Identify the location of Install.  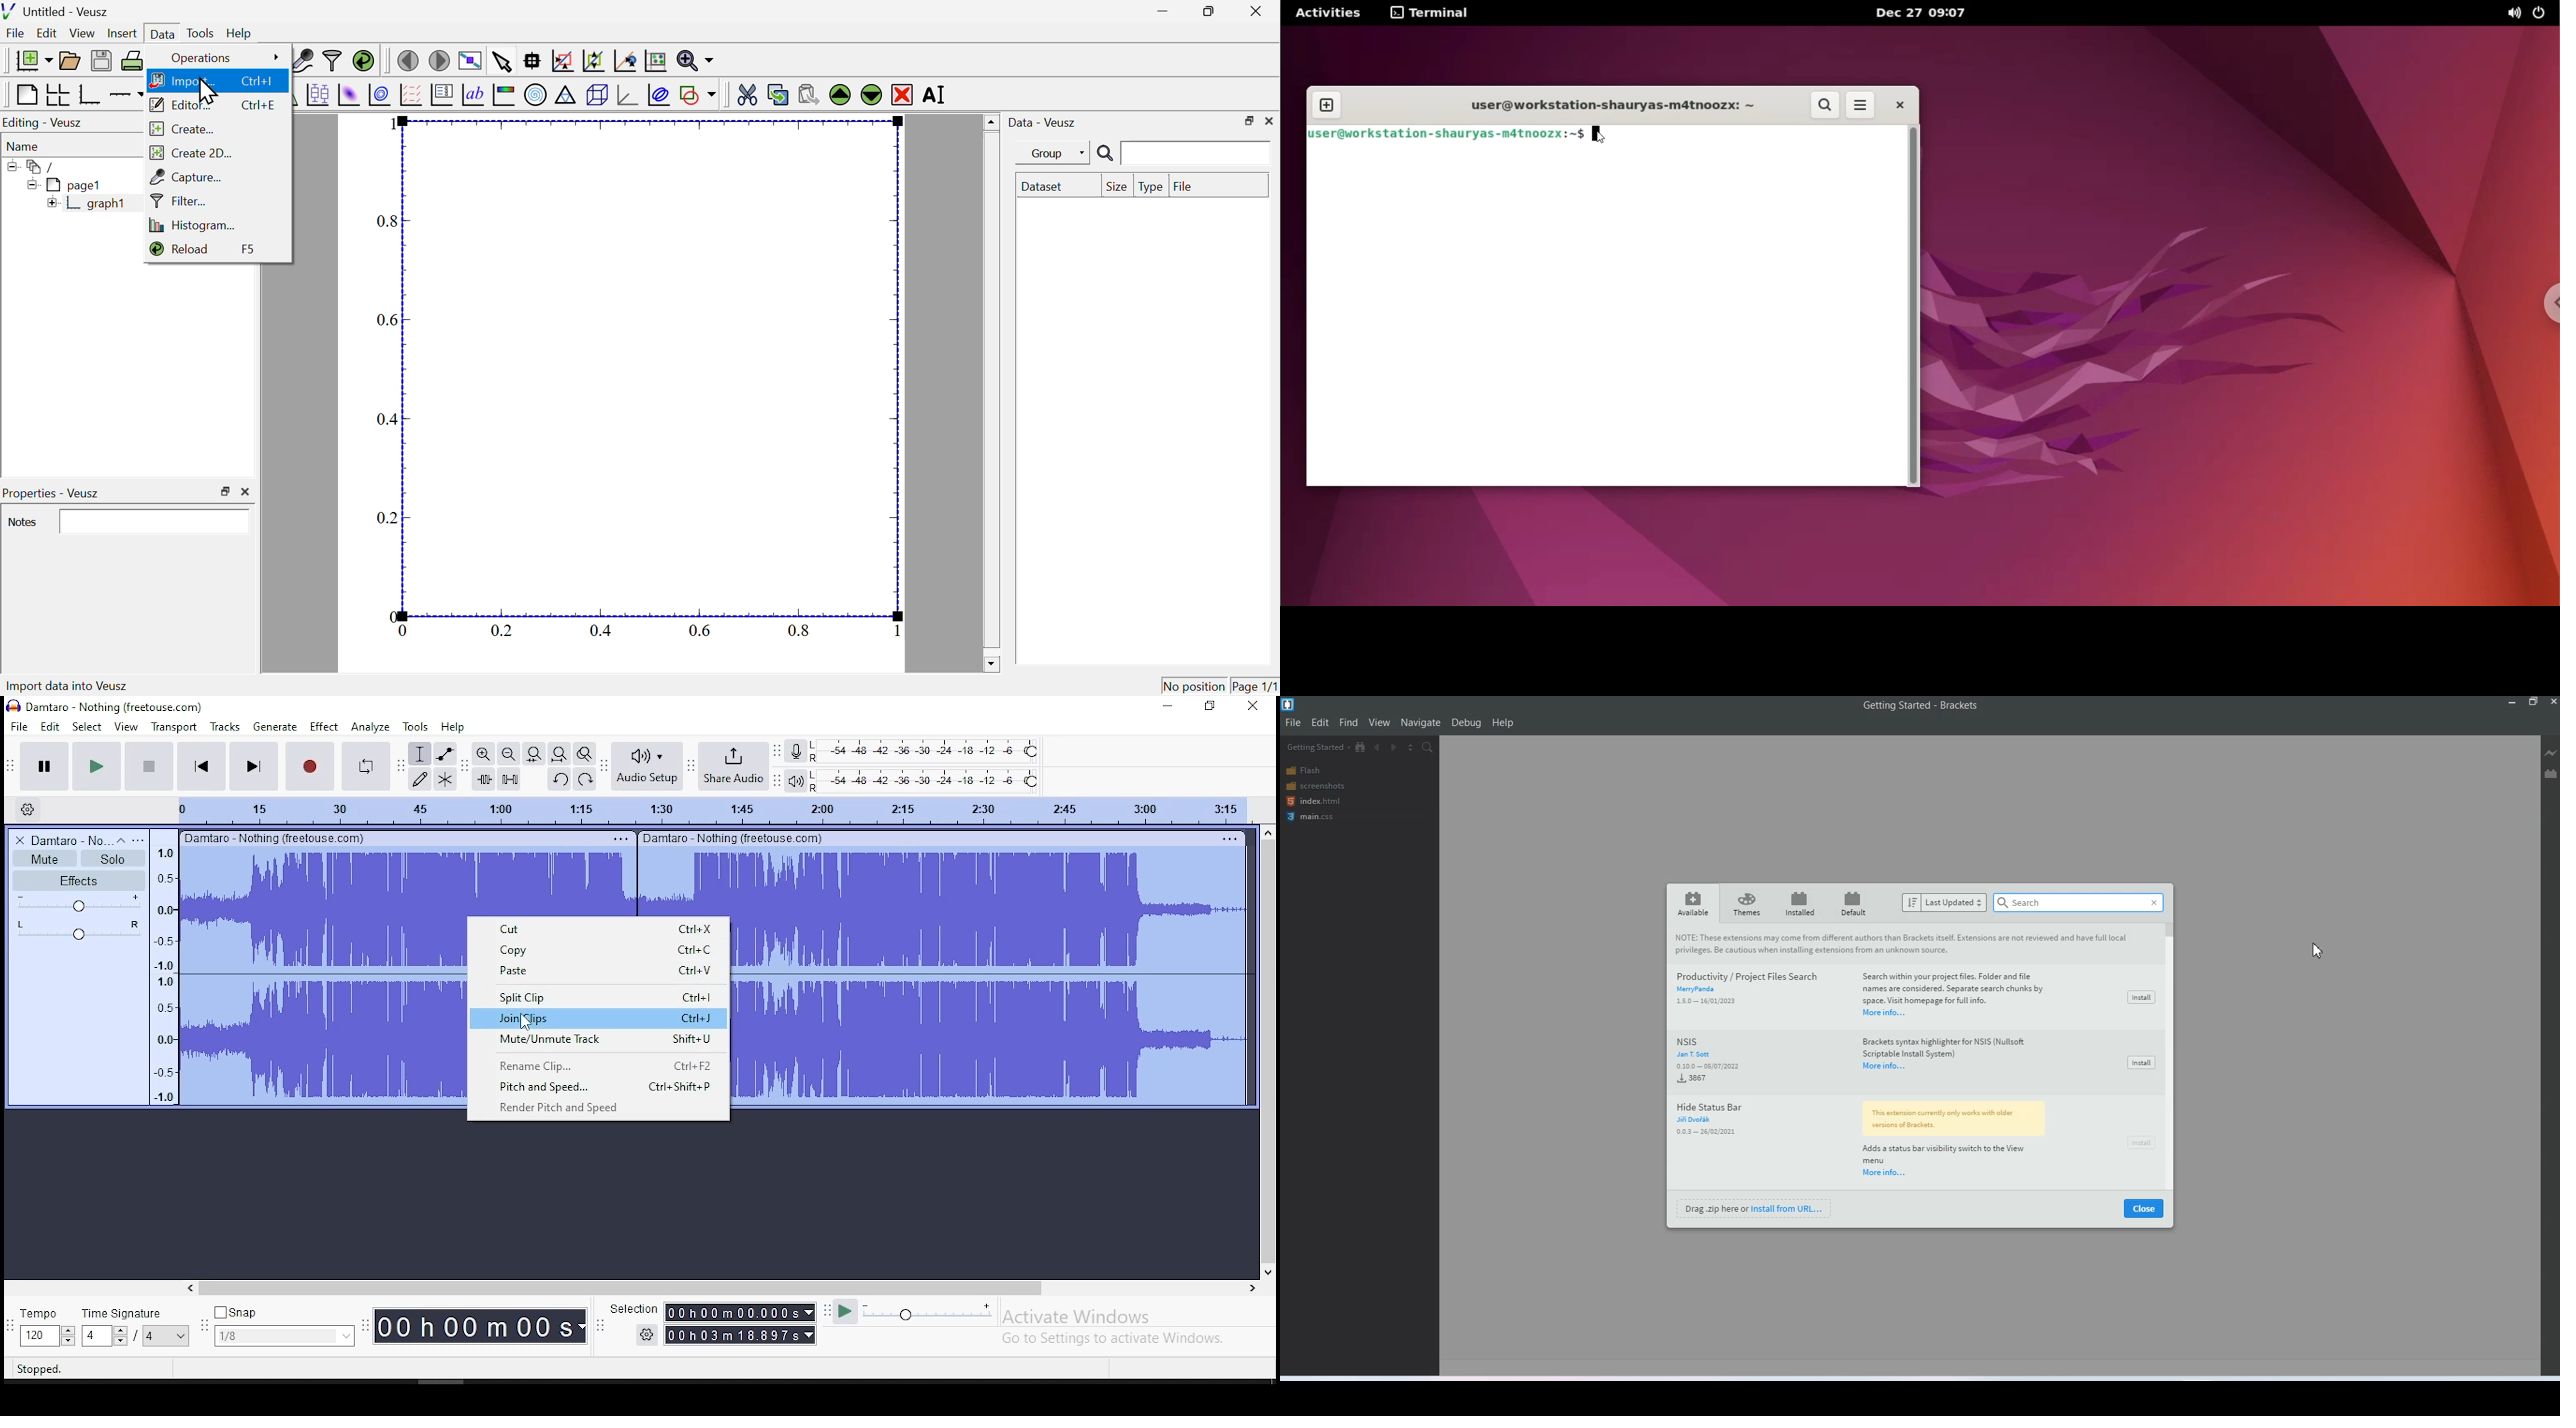
(2141, 1063).